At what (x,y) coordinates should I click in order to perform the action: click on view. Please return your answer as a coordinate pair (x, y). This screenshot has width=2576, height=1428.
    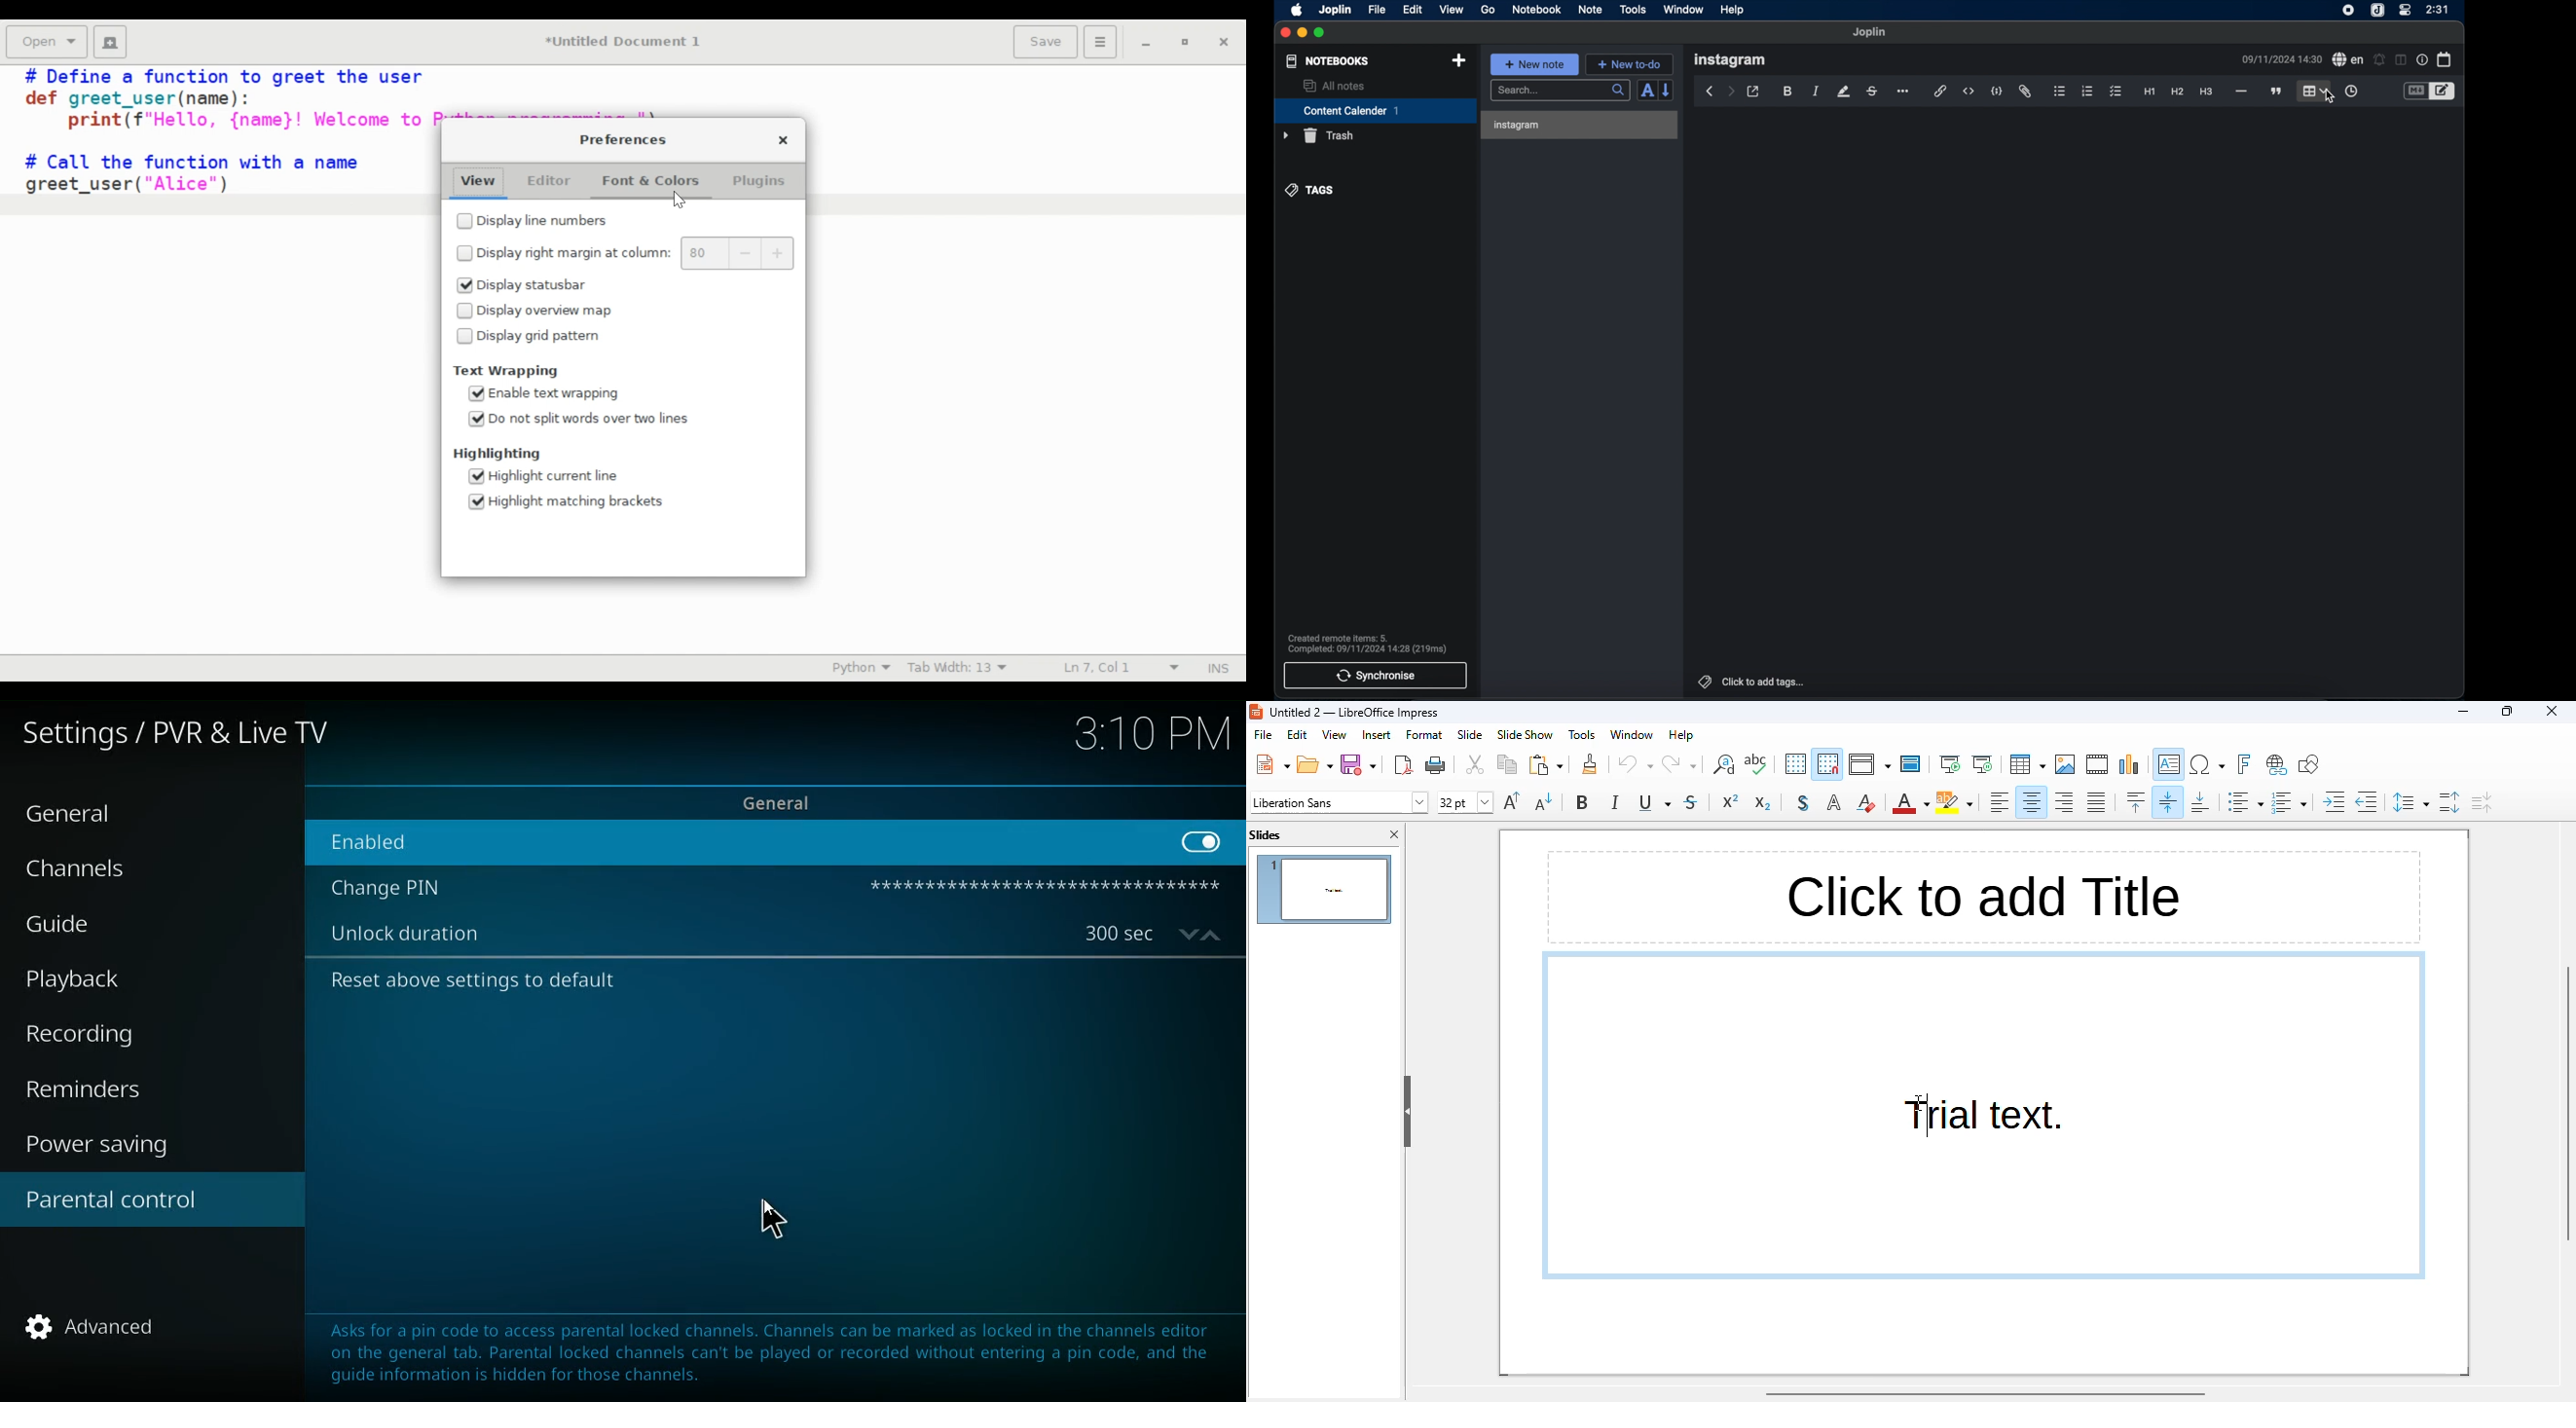
    Looking at the image, I should click on (1452, 10).